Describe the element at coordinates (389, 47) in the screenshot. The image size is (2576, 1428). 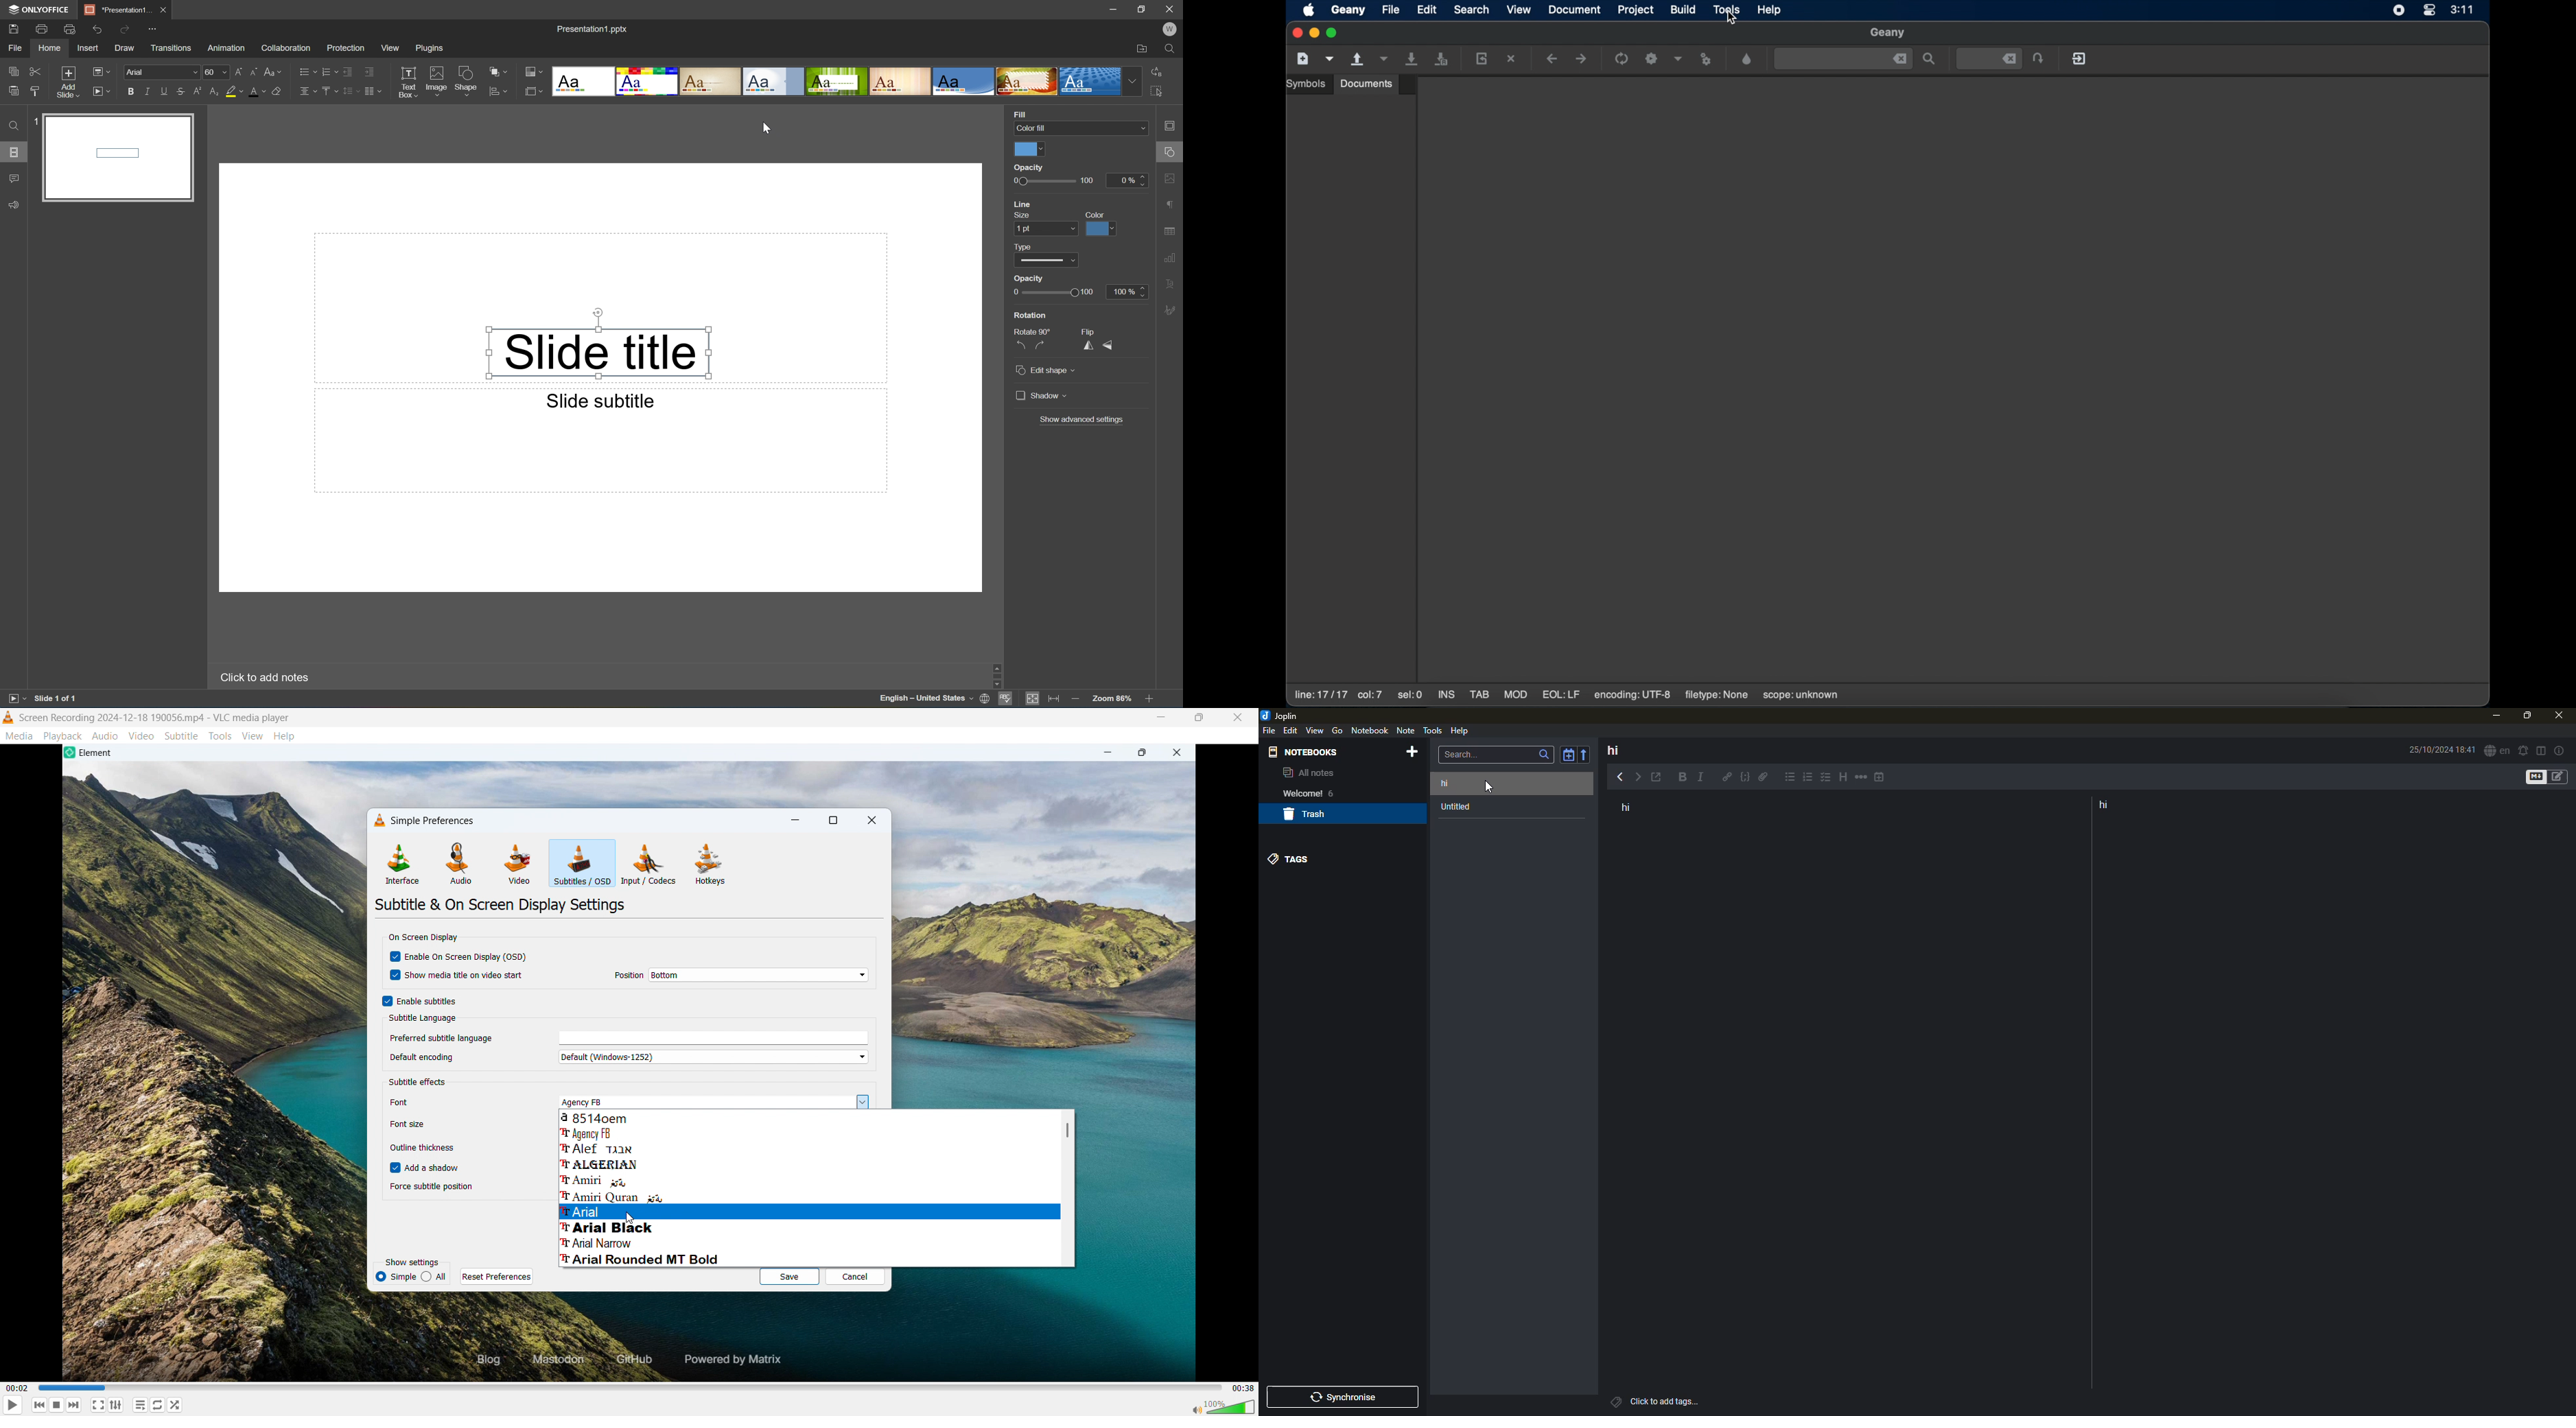
I see `View` at that location.